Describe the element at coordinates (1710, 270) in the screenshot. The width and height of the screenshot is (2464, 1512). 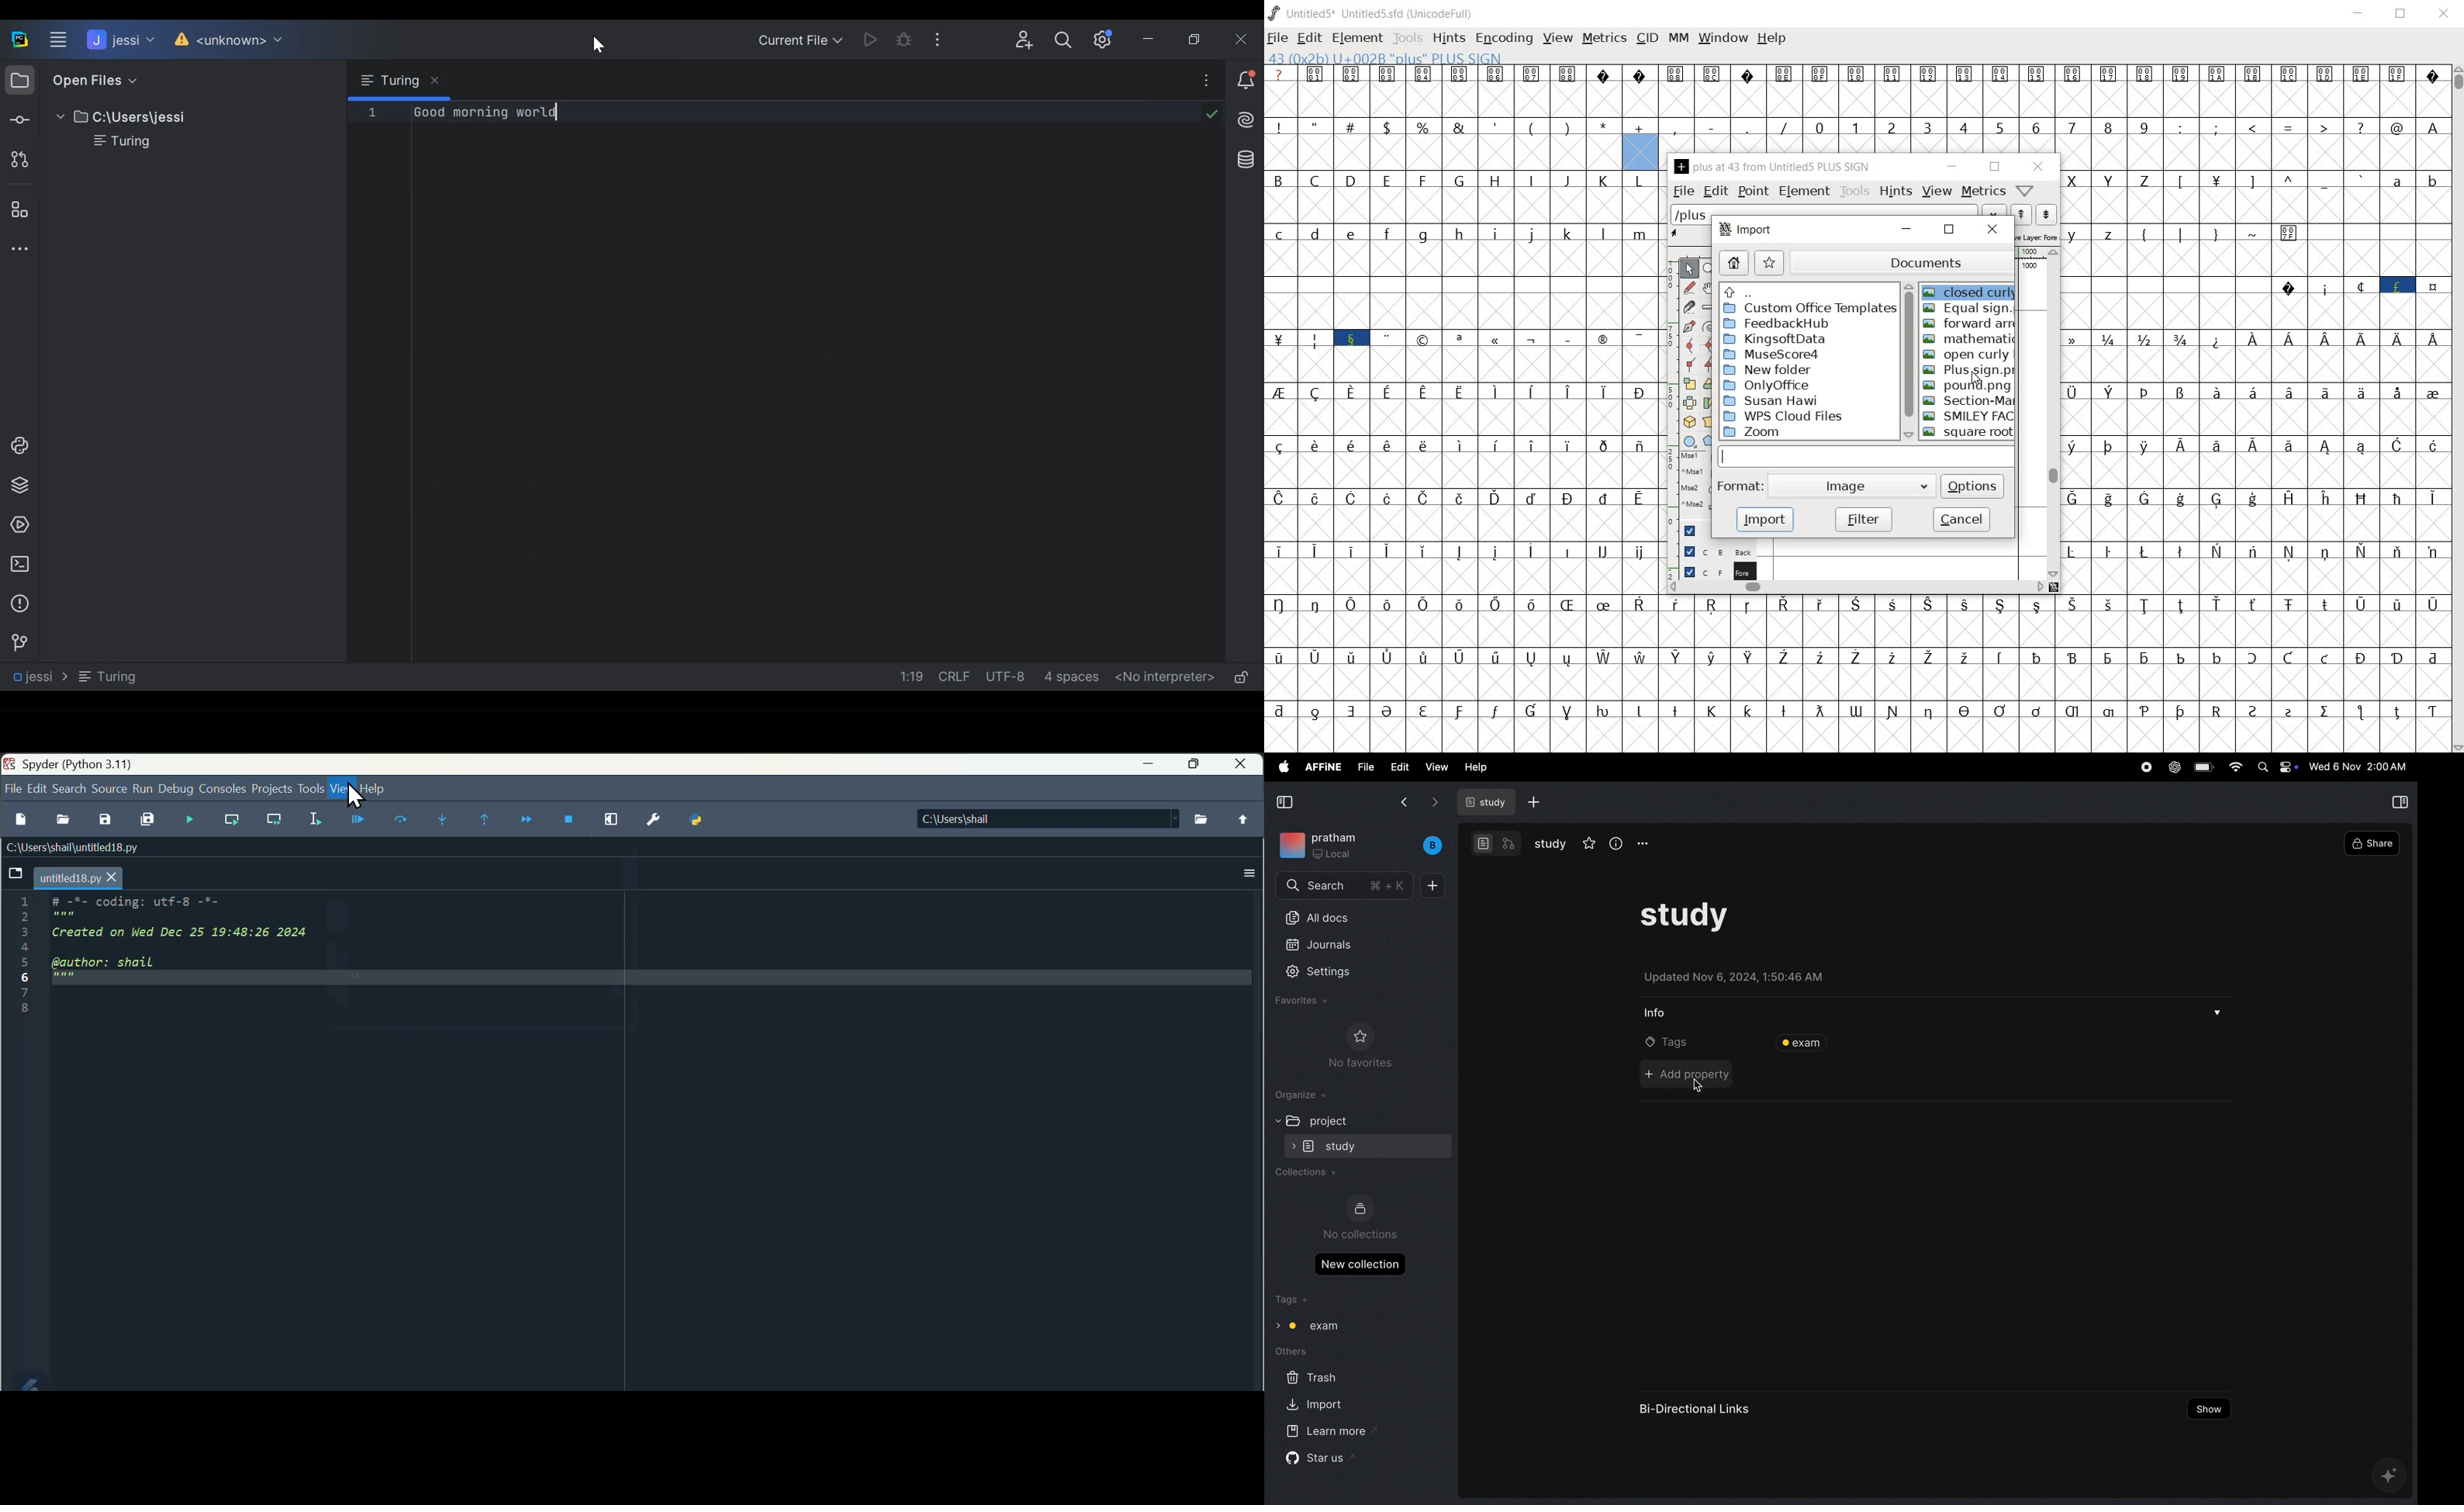
I see `MAGNIFY` at that location.